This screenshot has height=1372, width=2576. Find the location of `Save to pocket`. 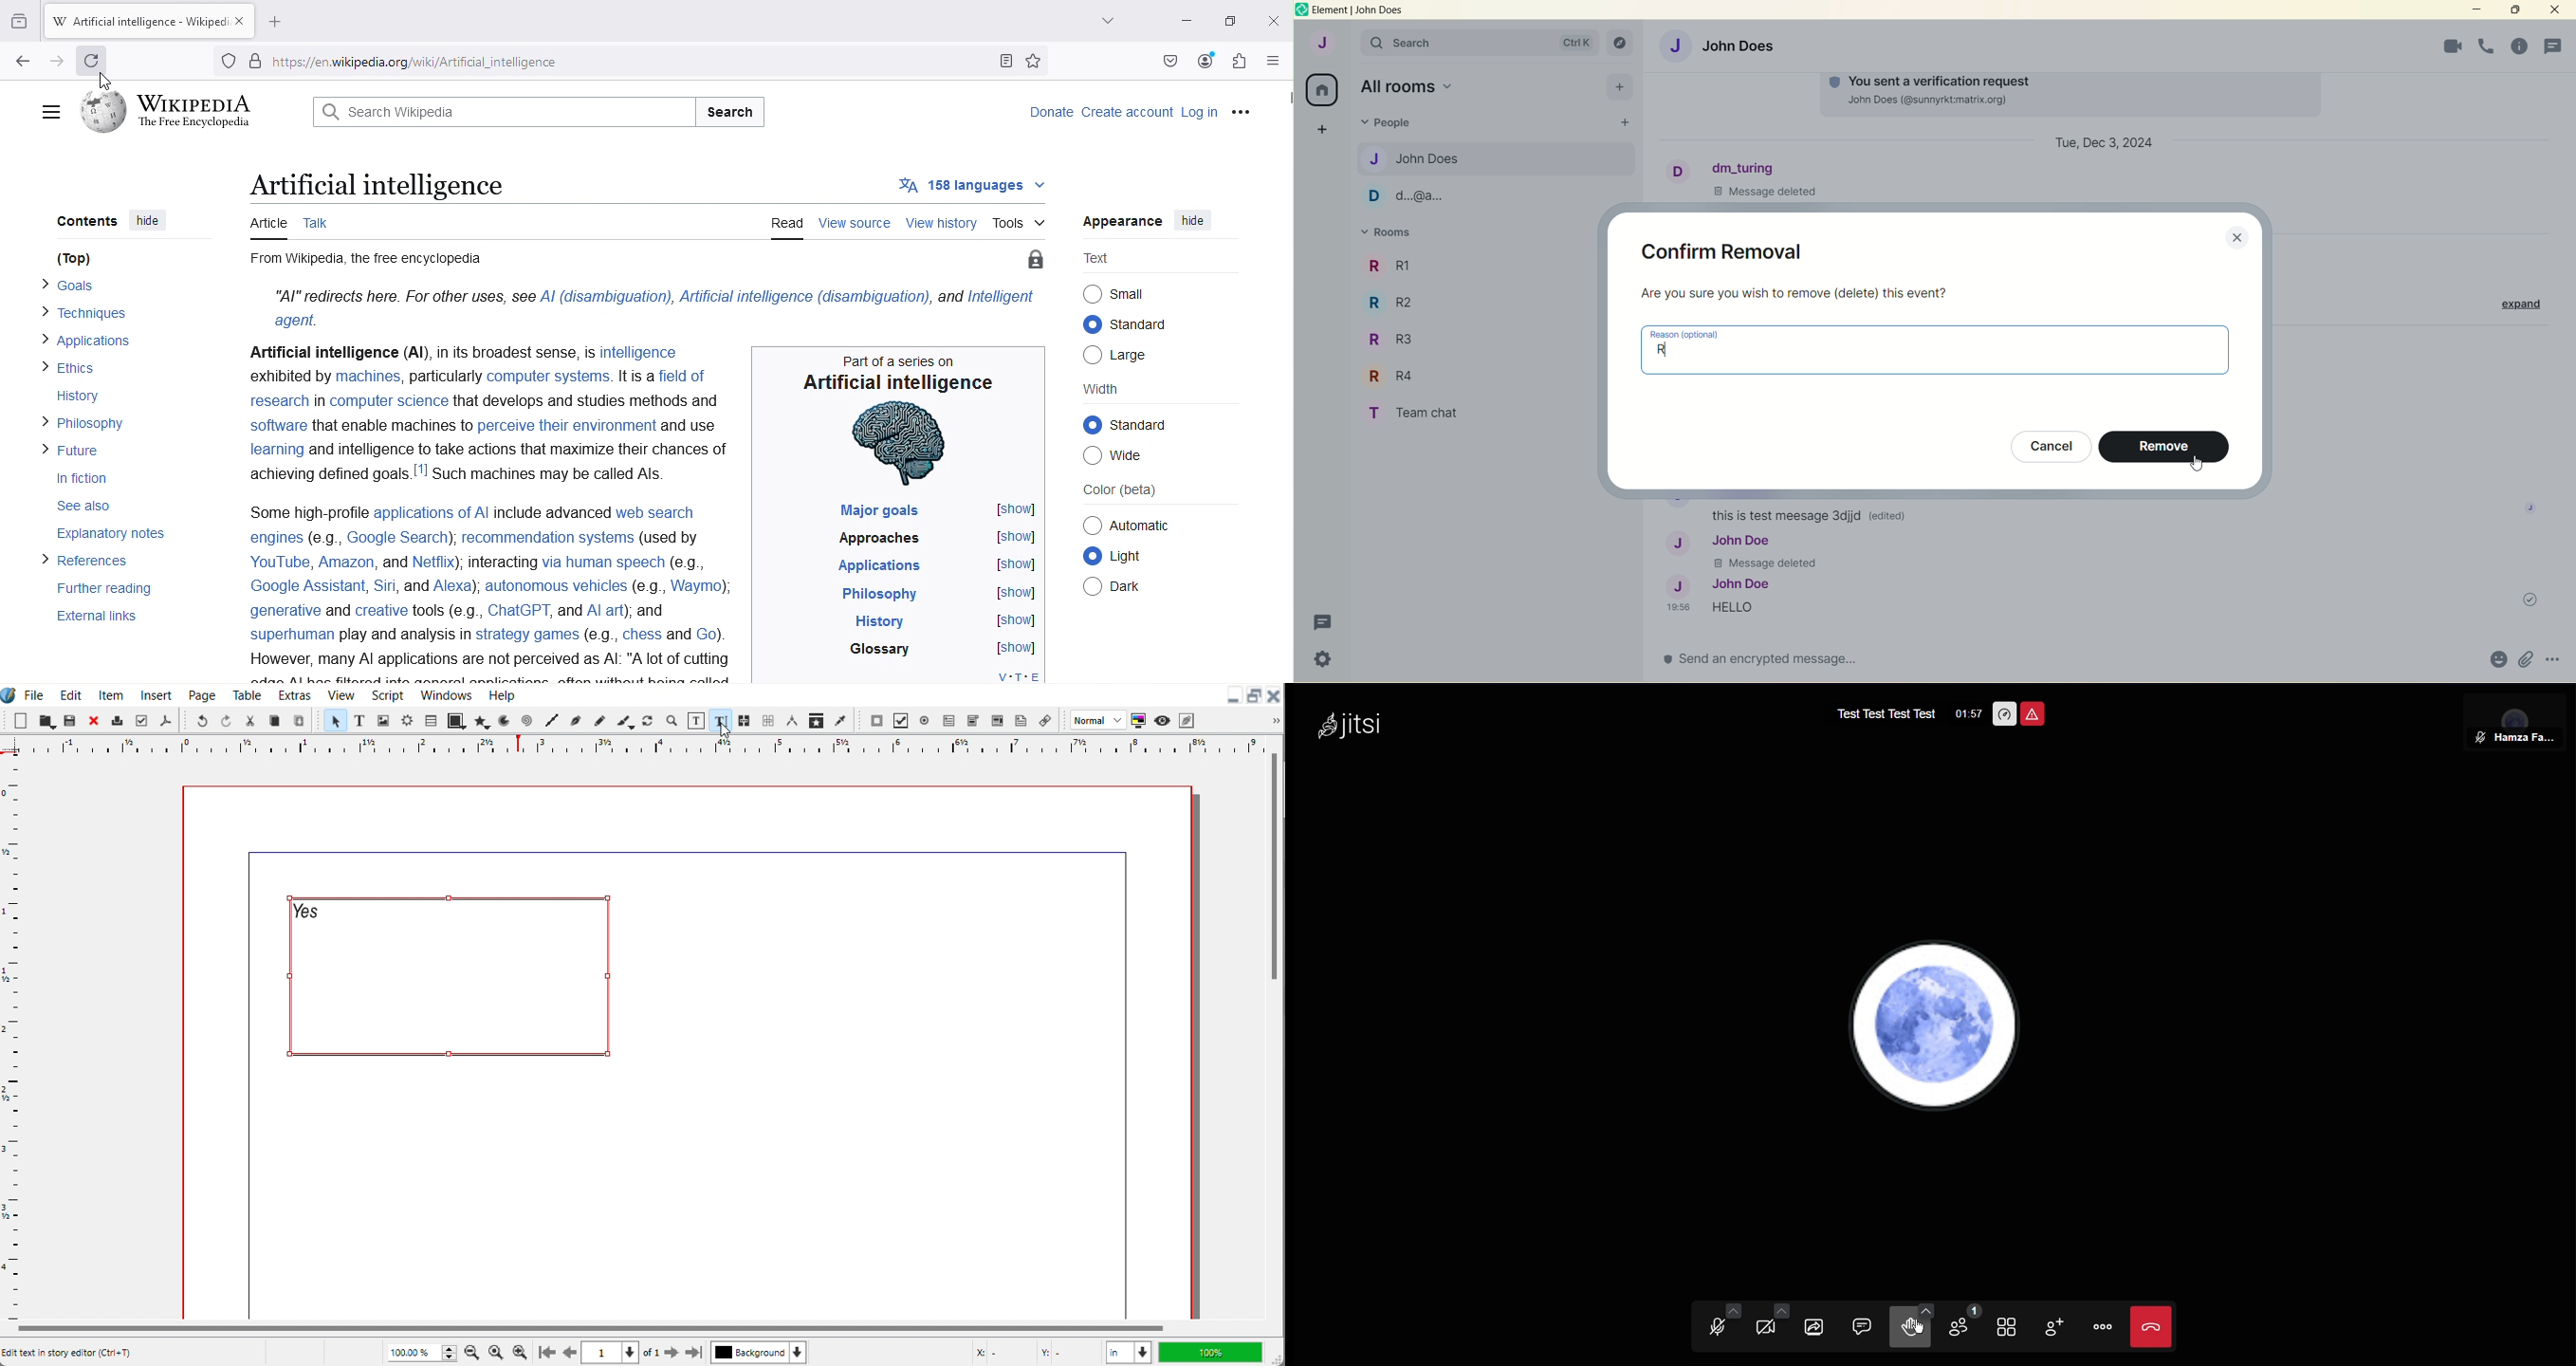

Save to pocket is located at coordinates (1168, 62).